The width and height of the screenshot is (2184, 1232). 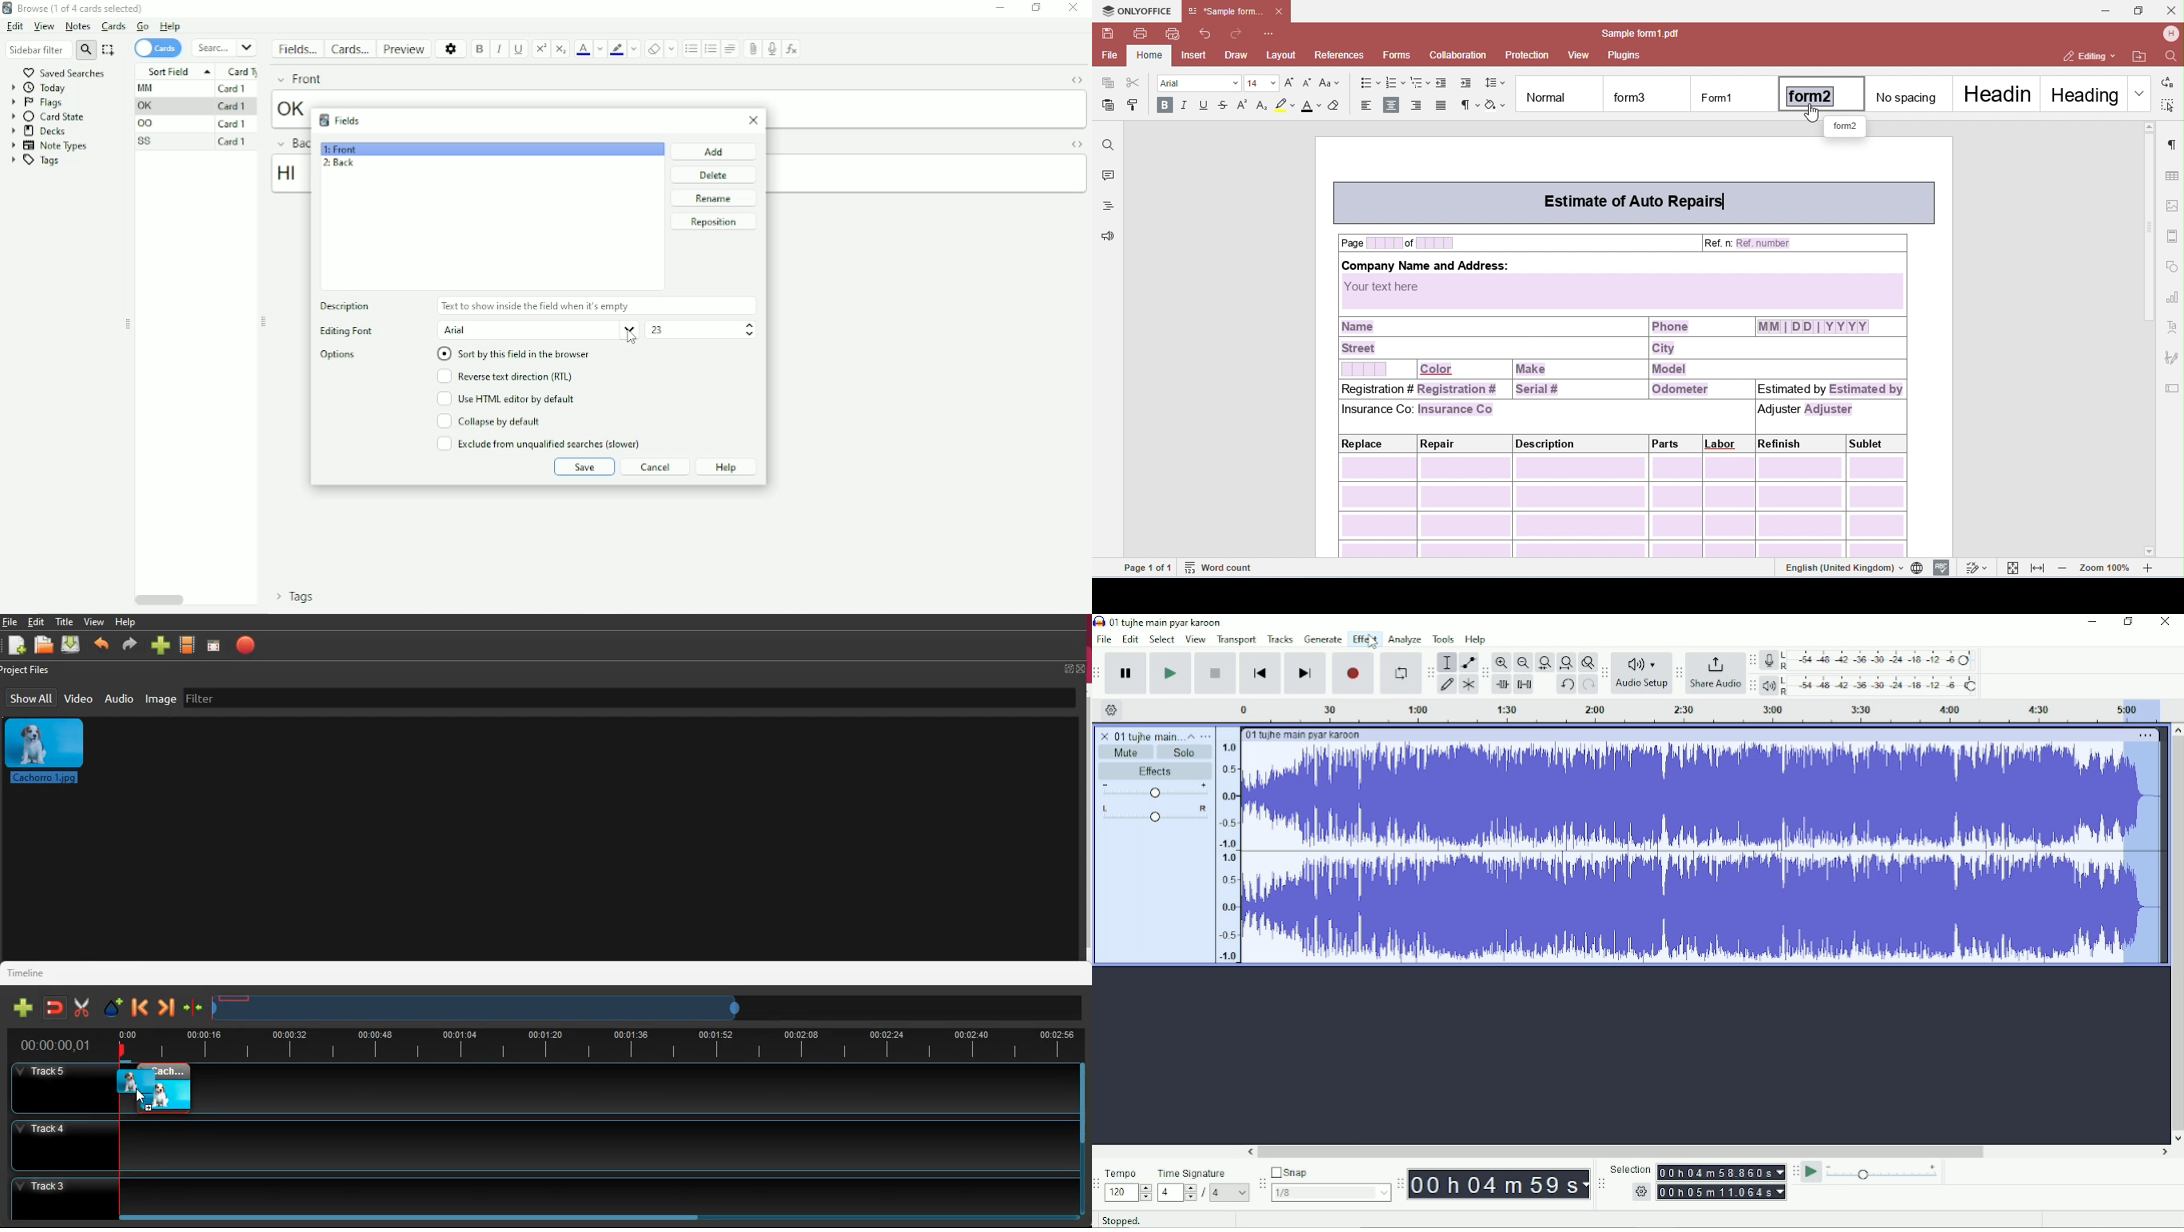 I want to click on Sort by this field in the browser, so click(x=513, y=354).